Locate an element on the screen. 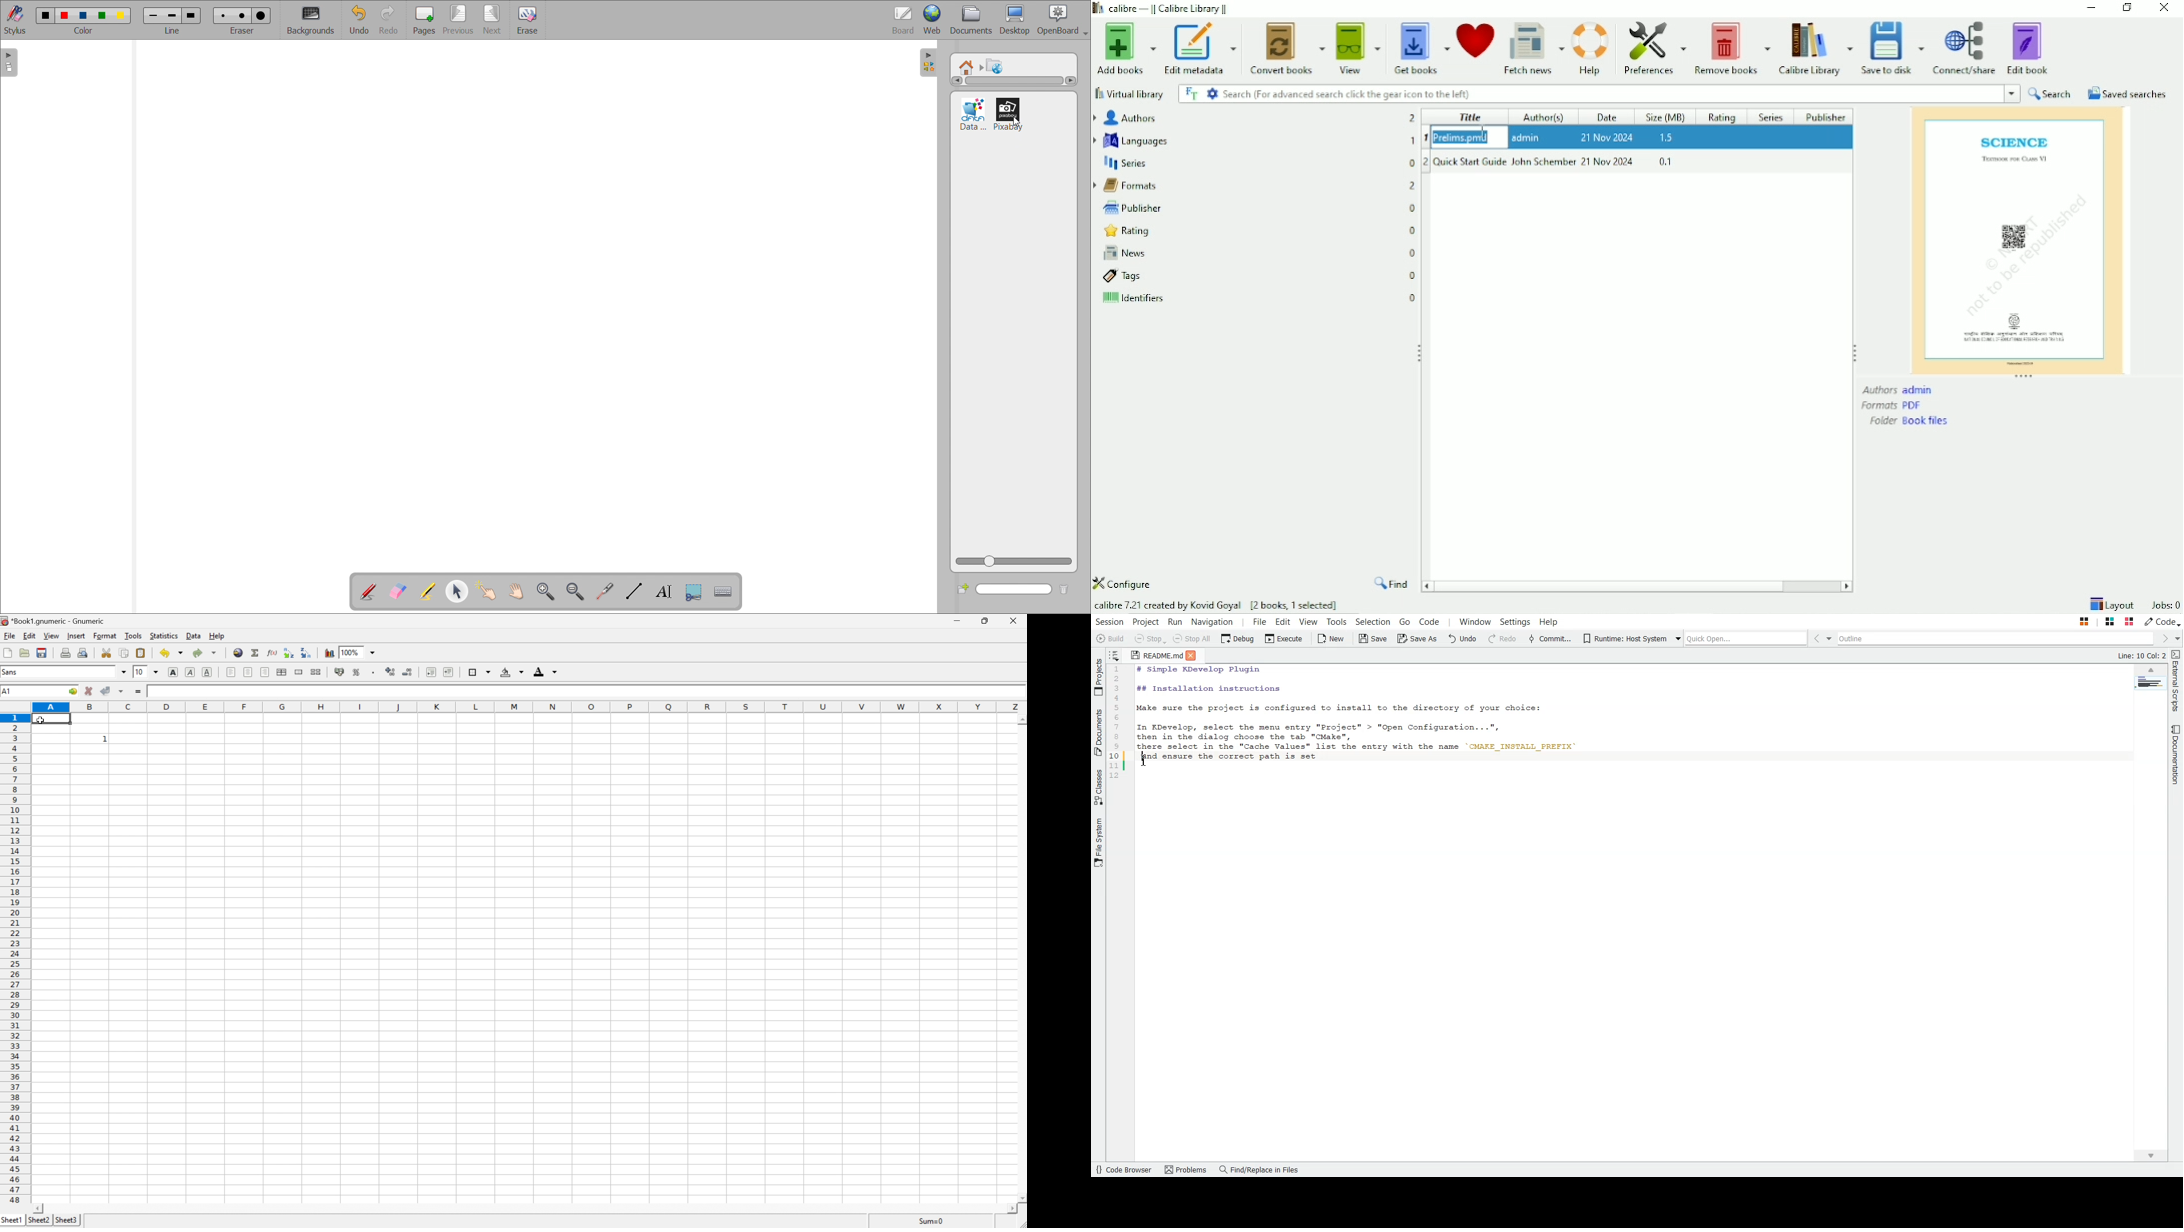 The height and width of the screenshot is (1232, 2184). 1 is located at coordinates (1413, 140).